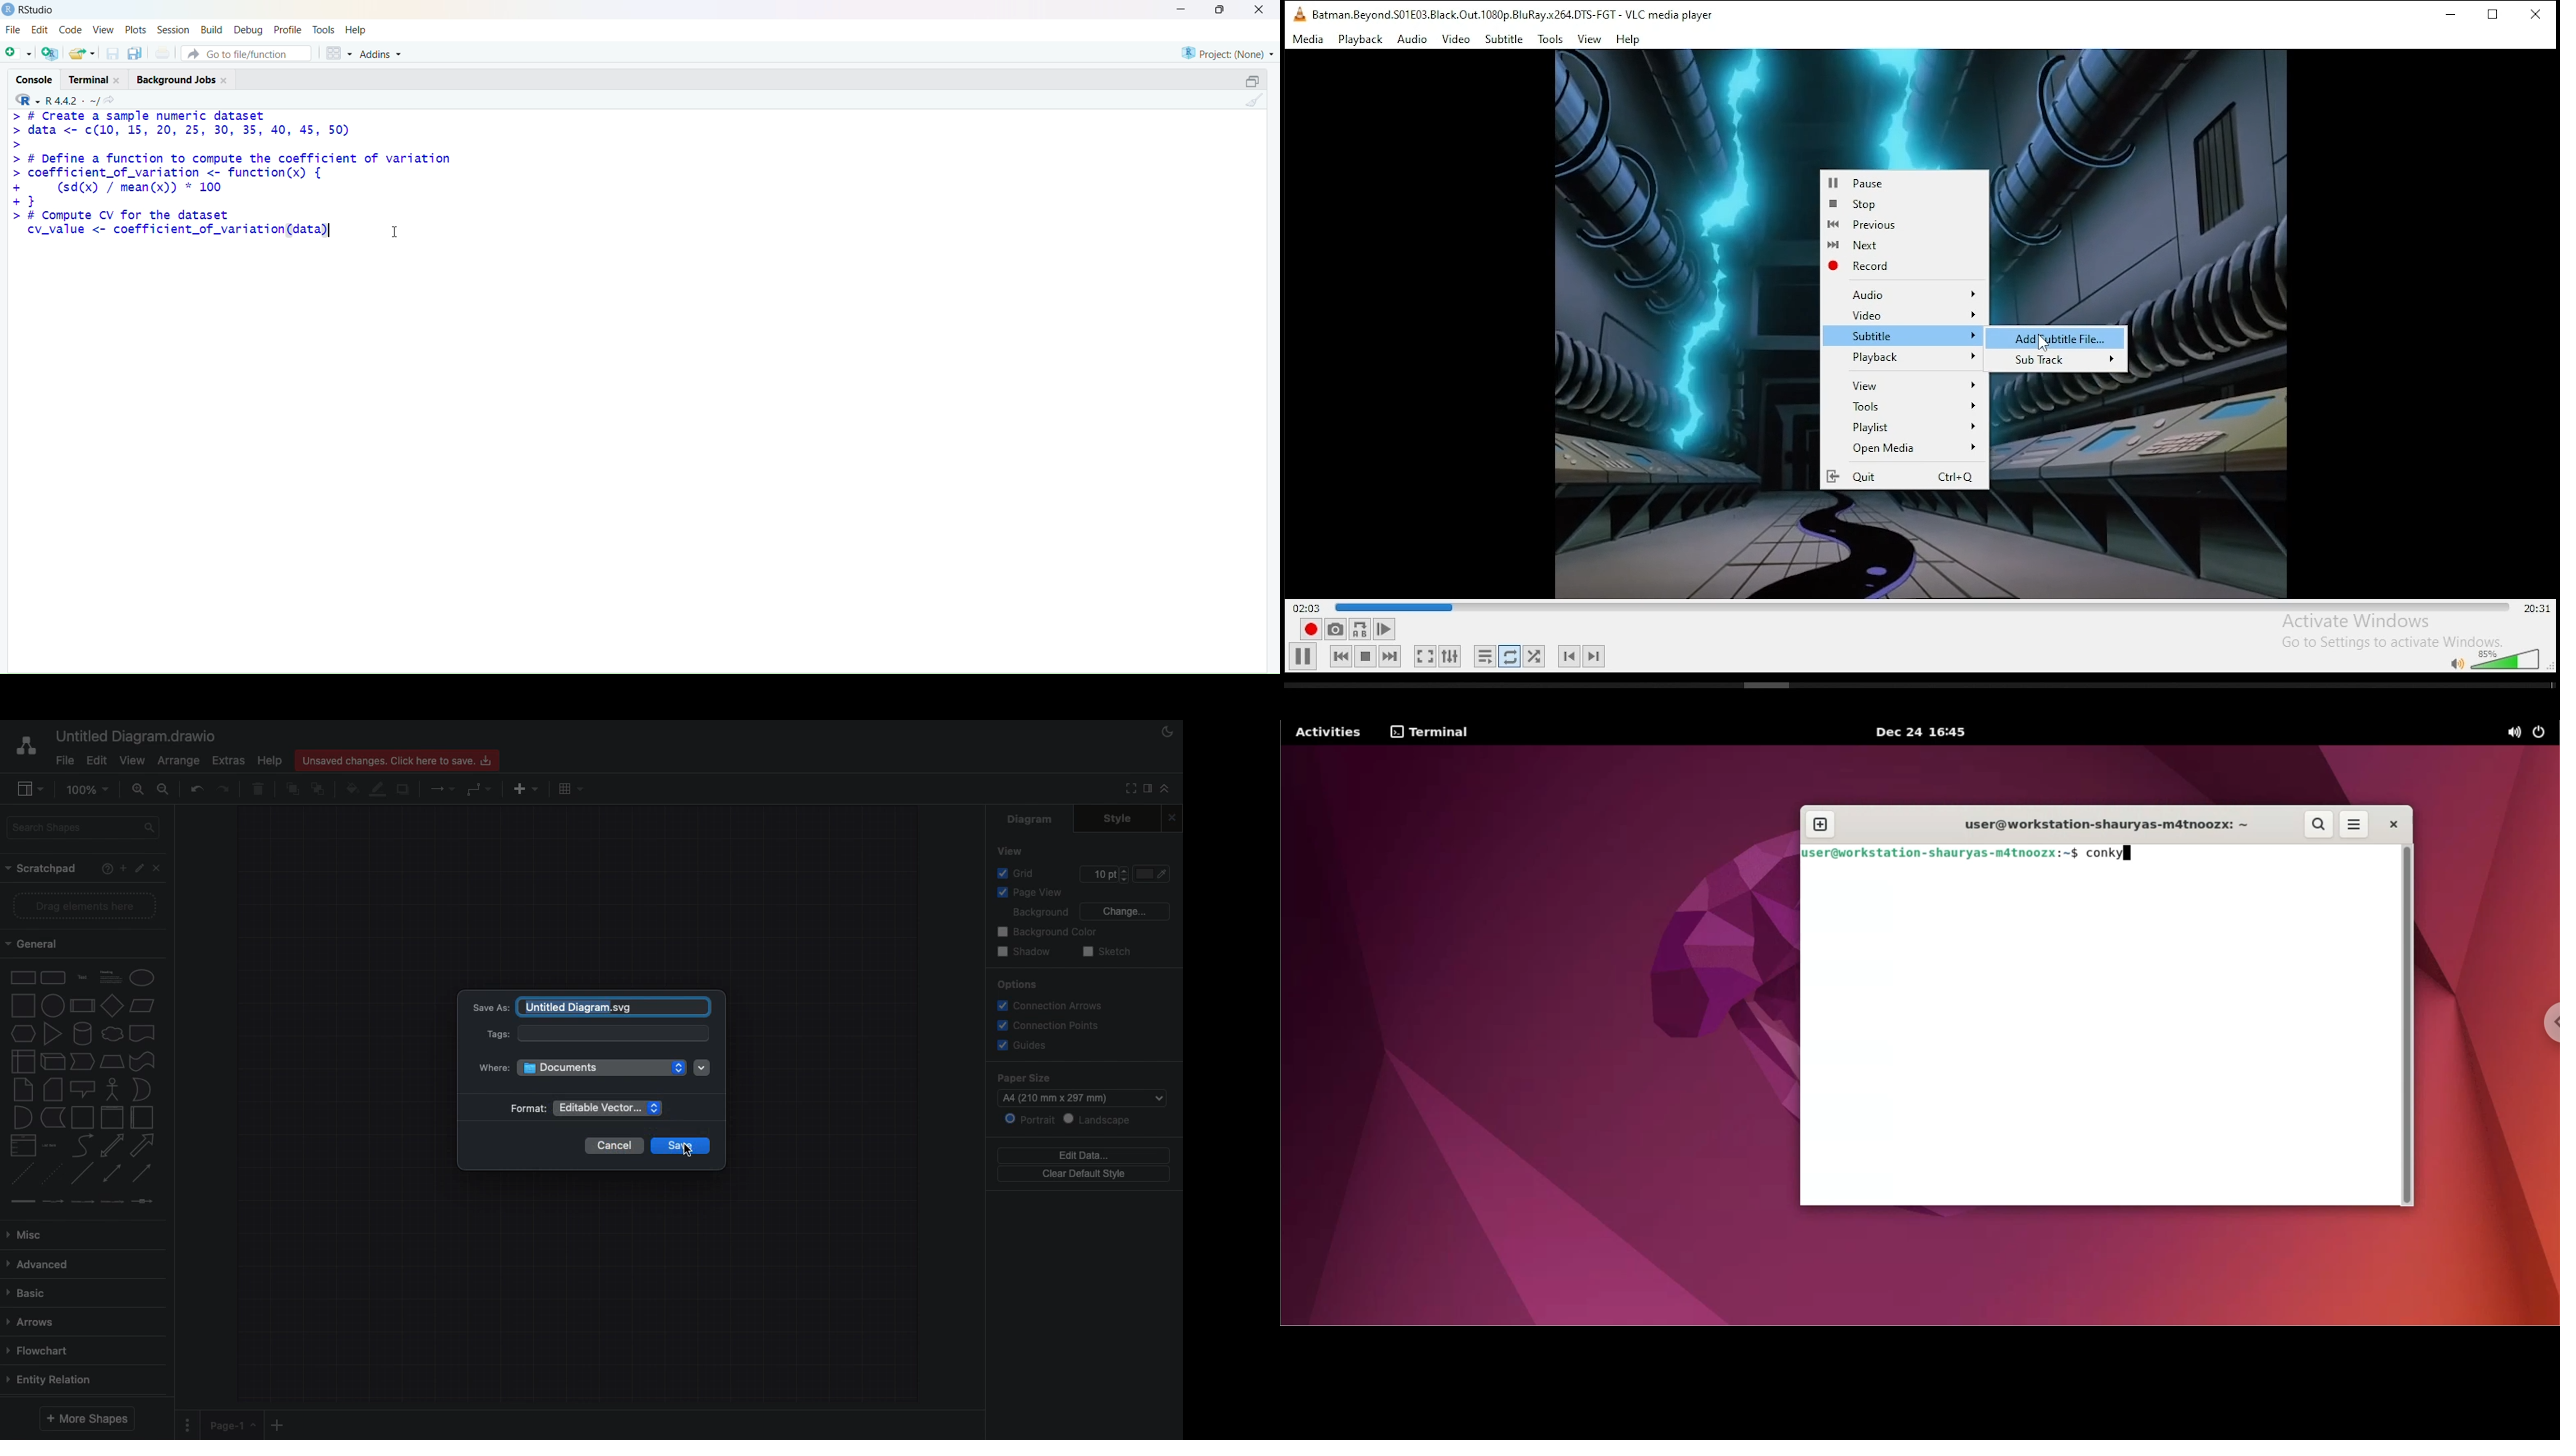 This screenshot has height=1456, width=2576. I want to click on Unsaved changes. Click here to save., so click(397, 759).